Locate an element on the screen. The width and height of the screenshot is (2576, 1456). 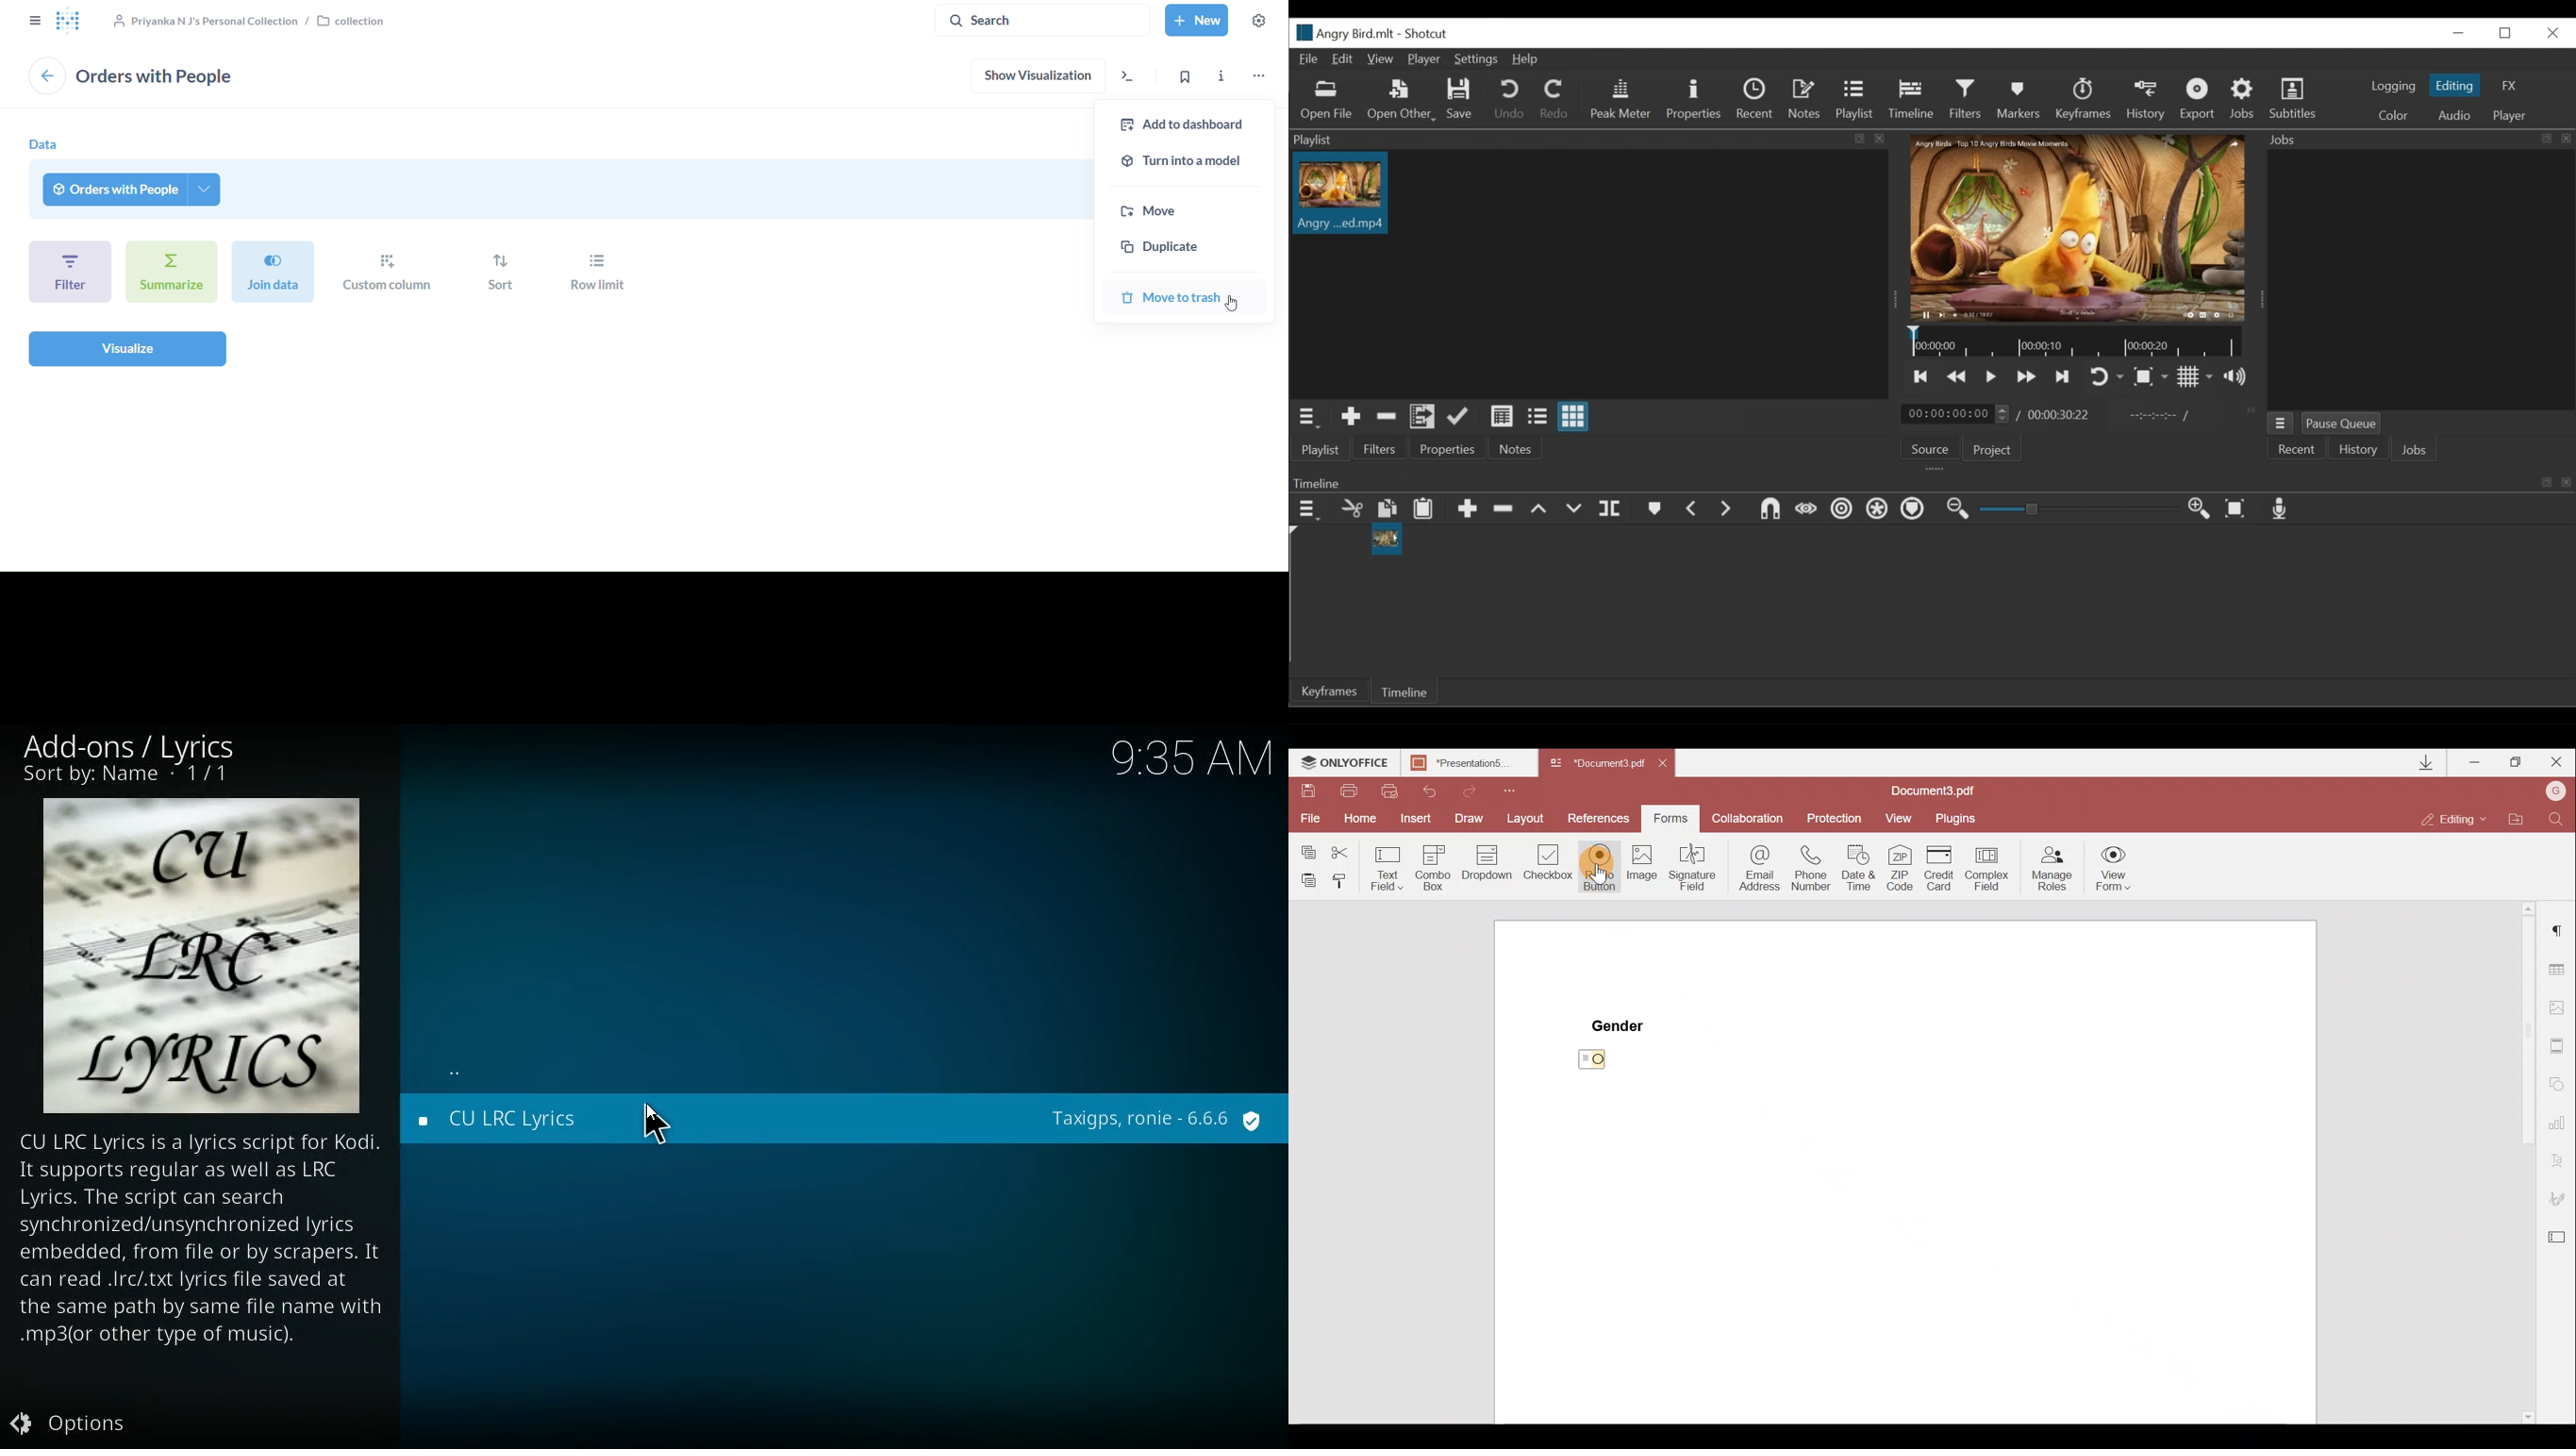
Notes is located at coordinates (1806, 100).